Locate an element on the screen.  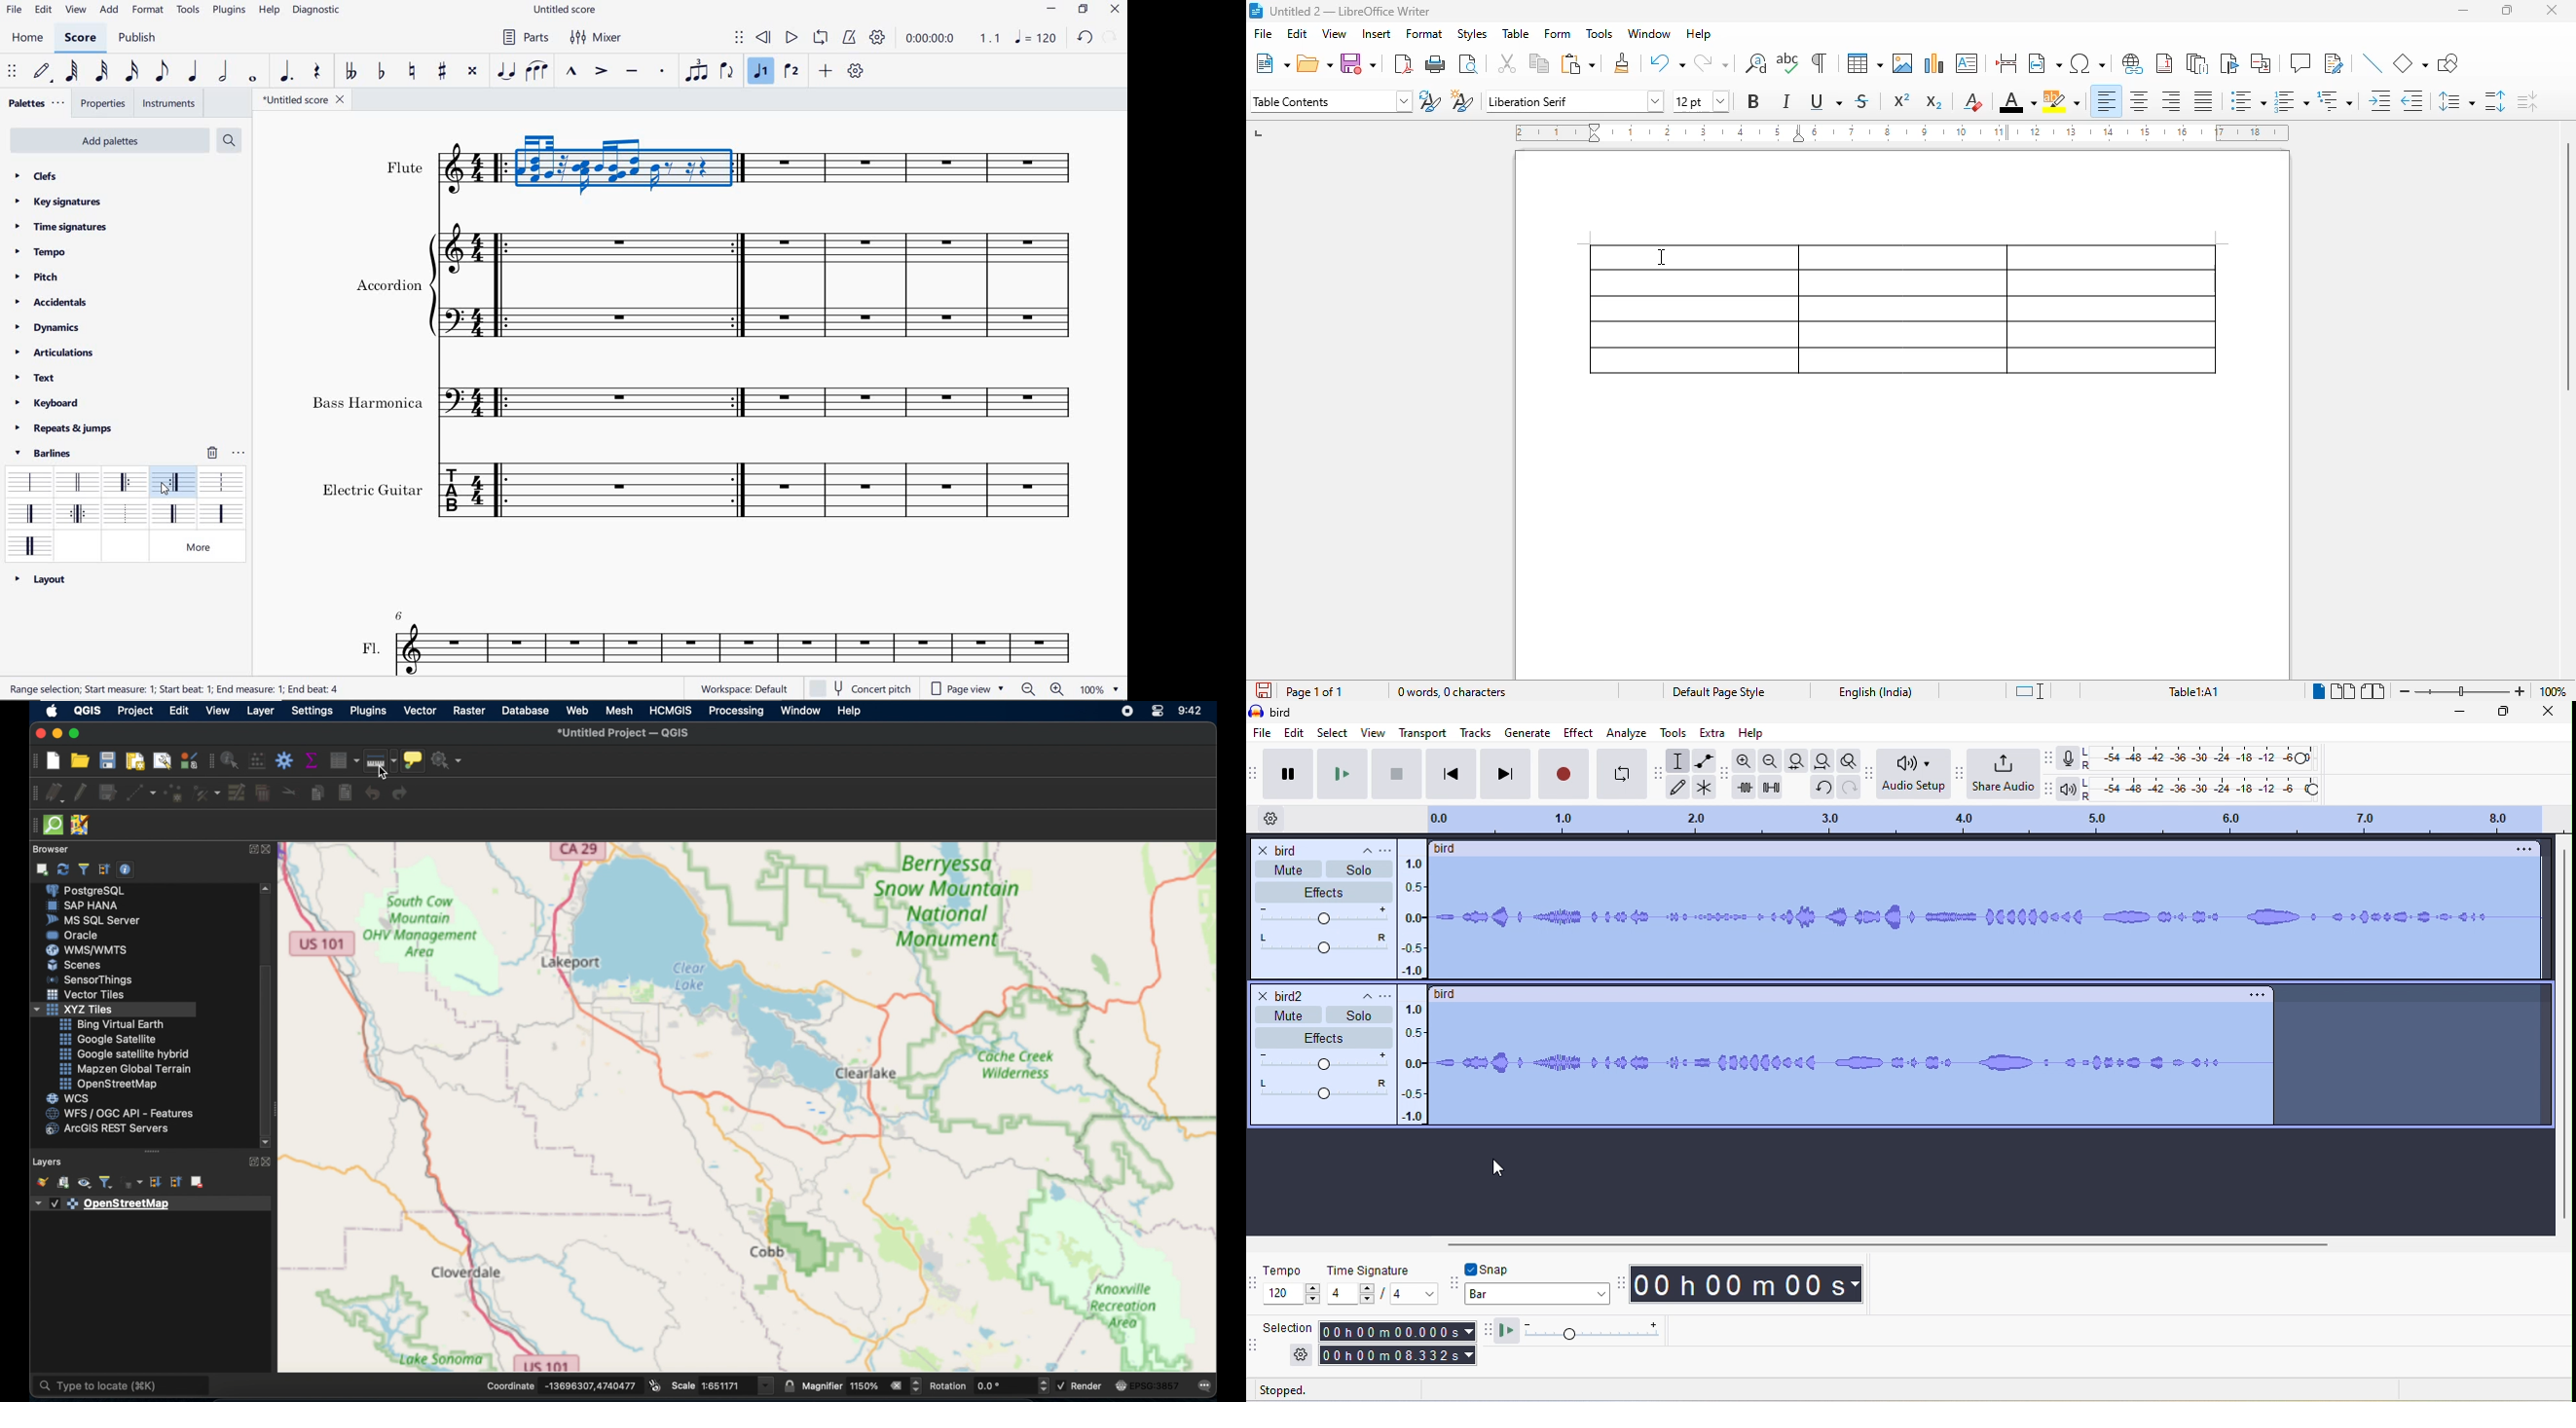
zoom factor is located at coordinates (2553, 691).